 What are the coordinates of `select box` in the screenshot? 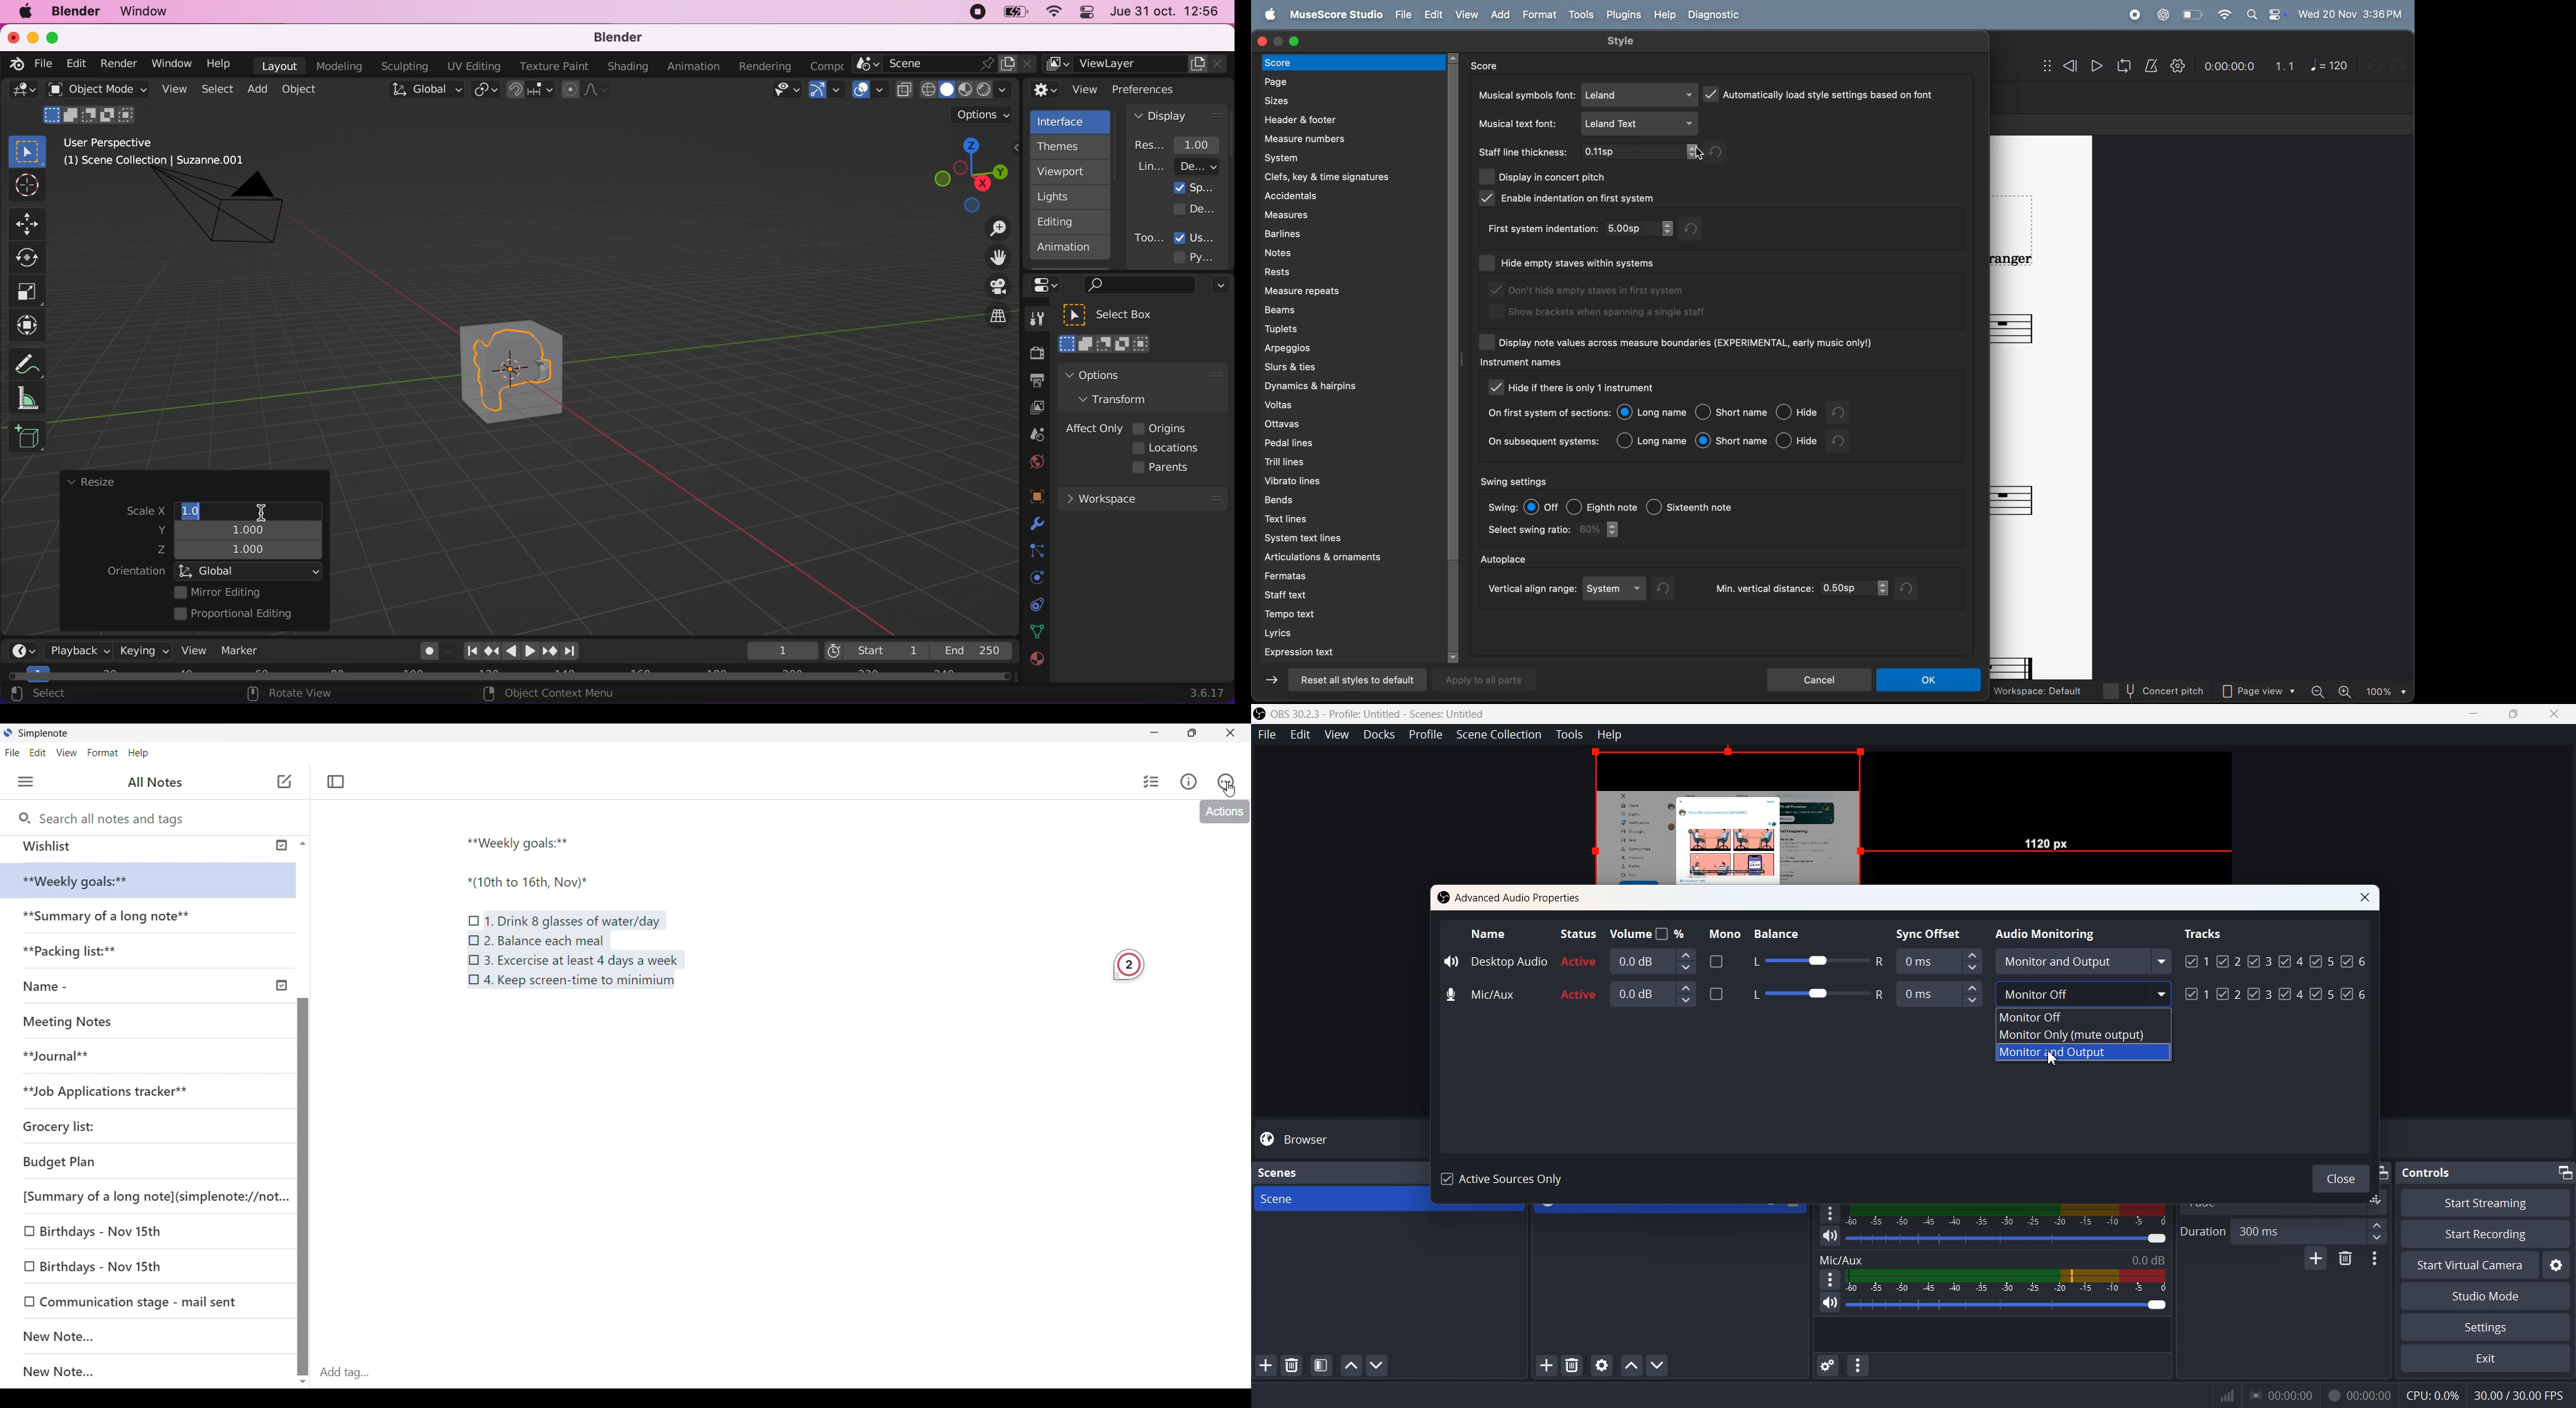 It's located at (27, 151).